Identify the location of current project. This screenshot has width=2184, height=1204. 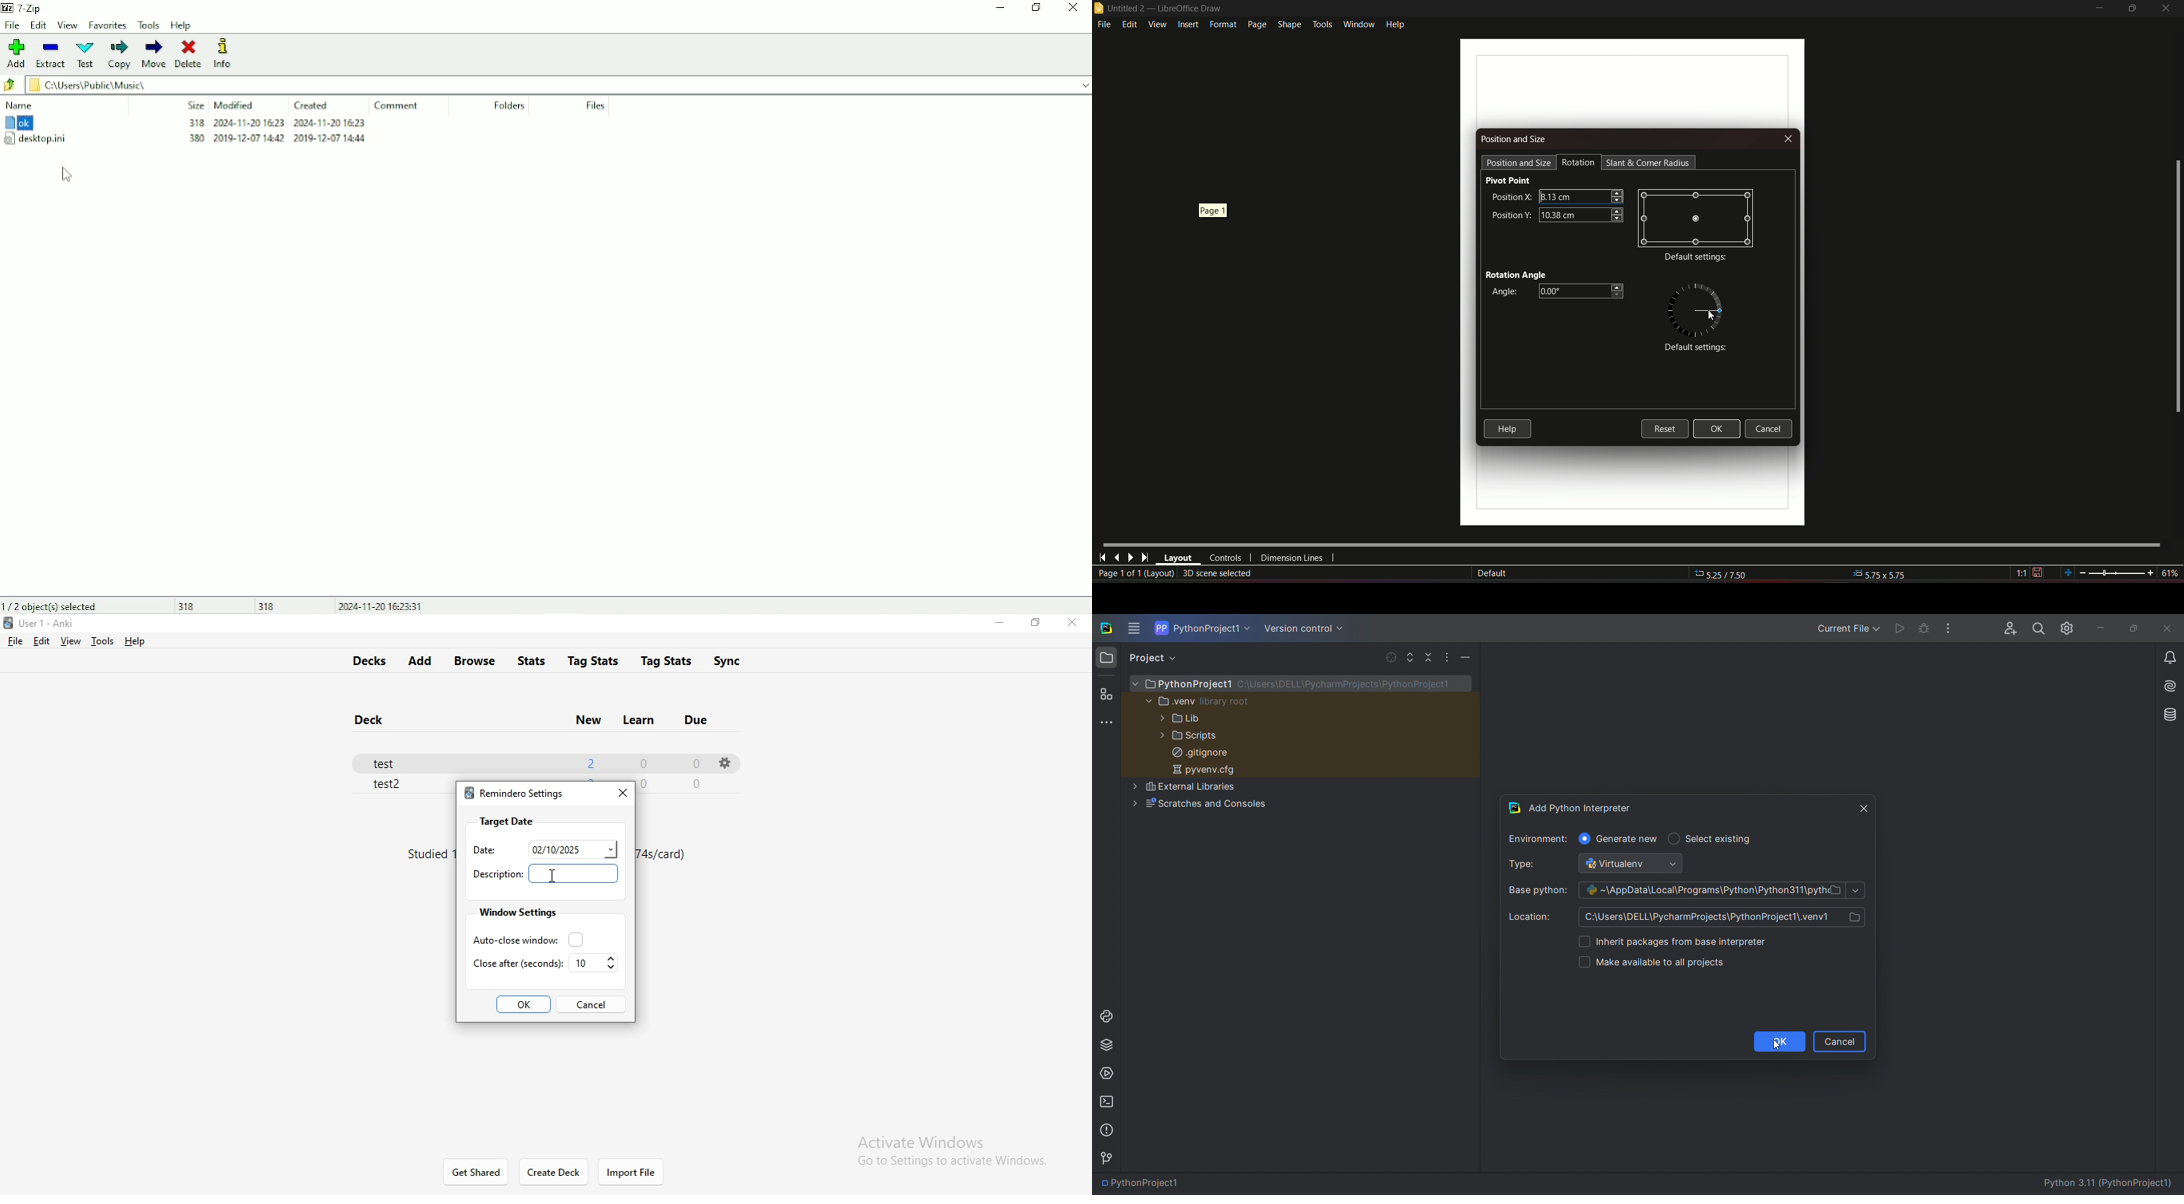
(1203, 628).